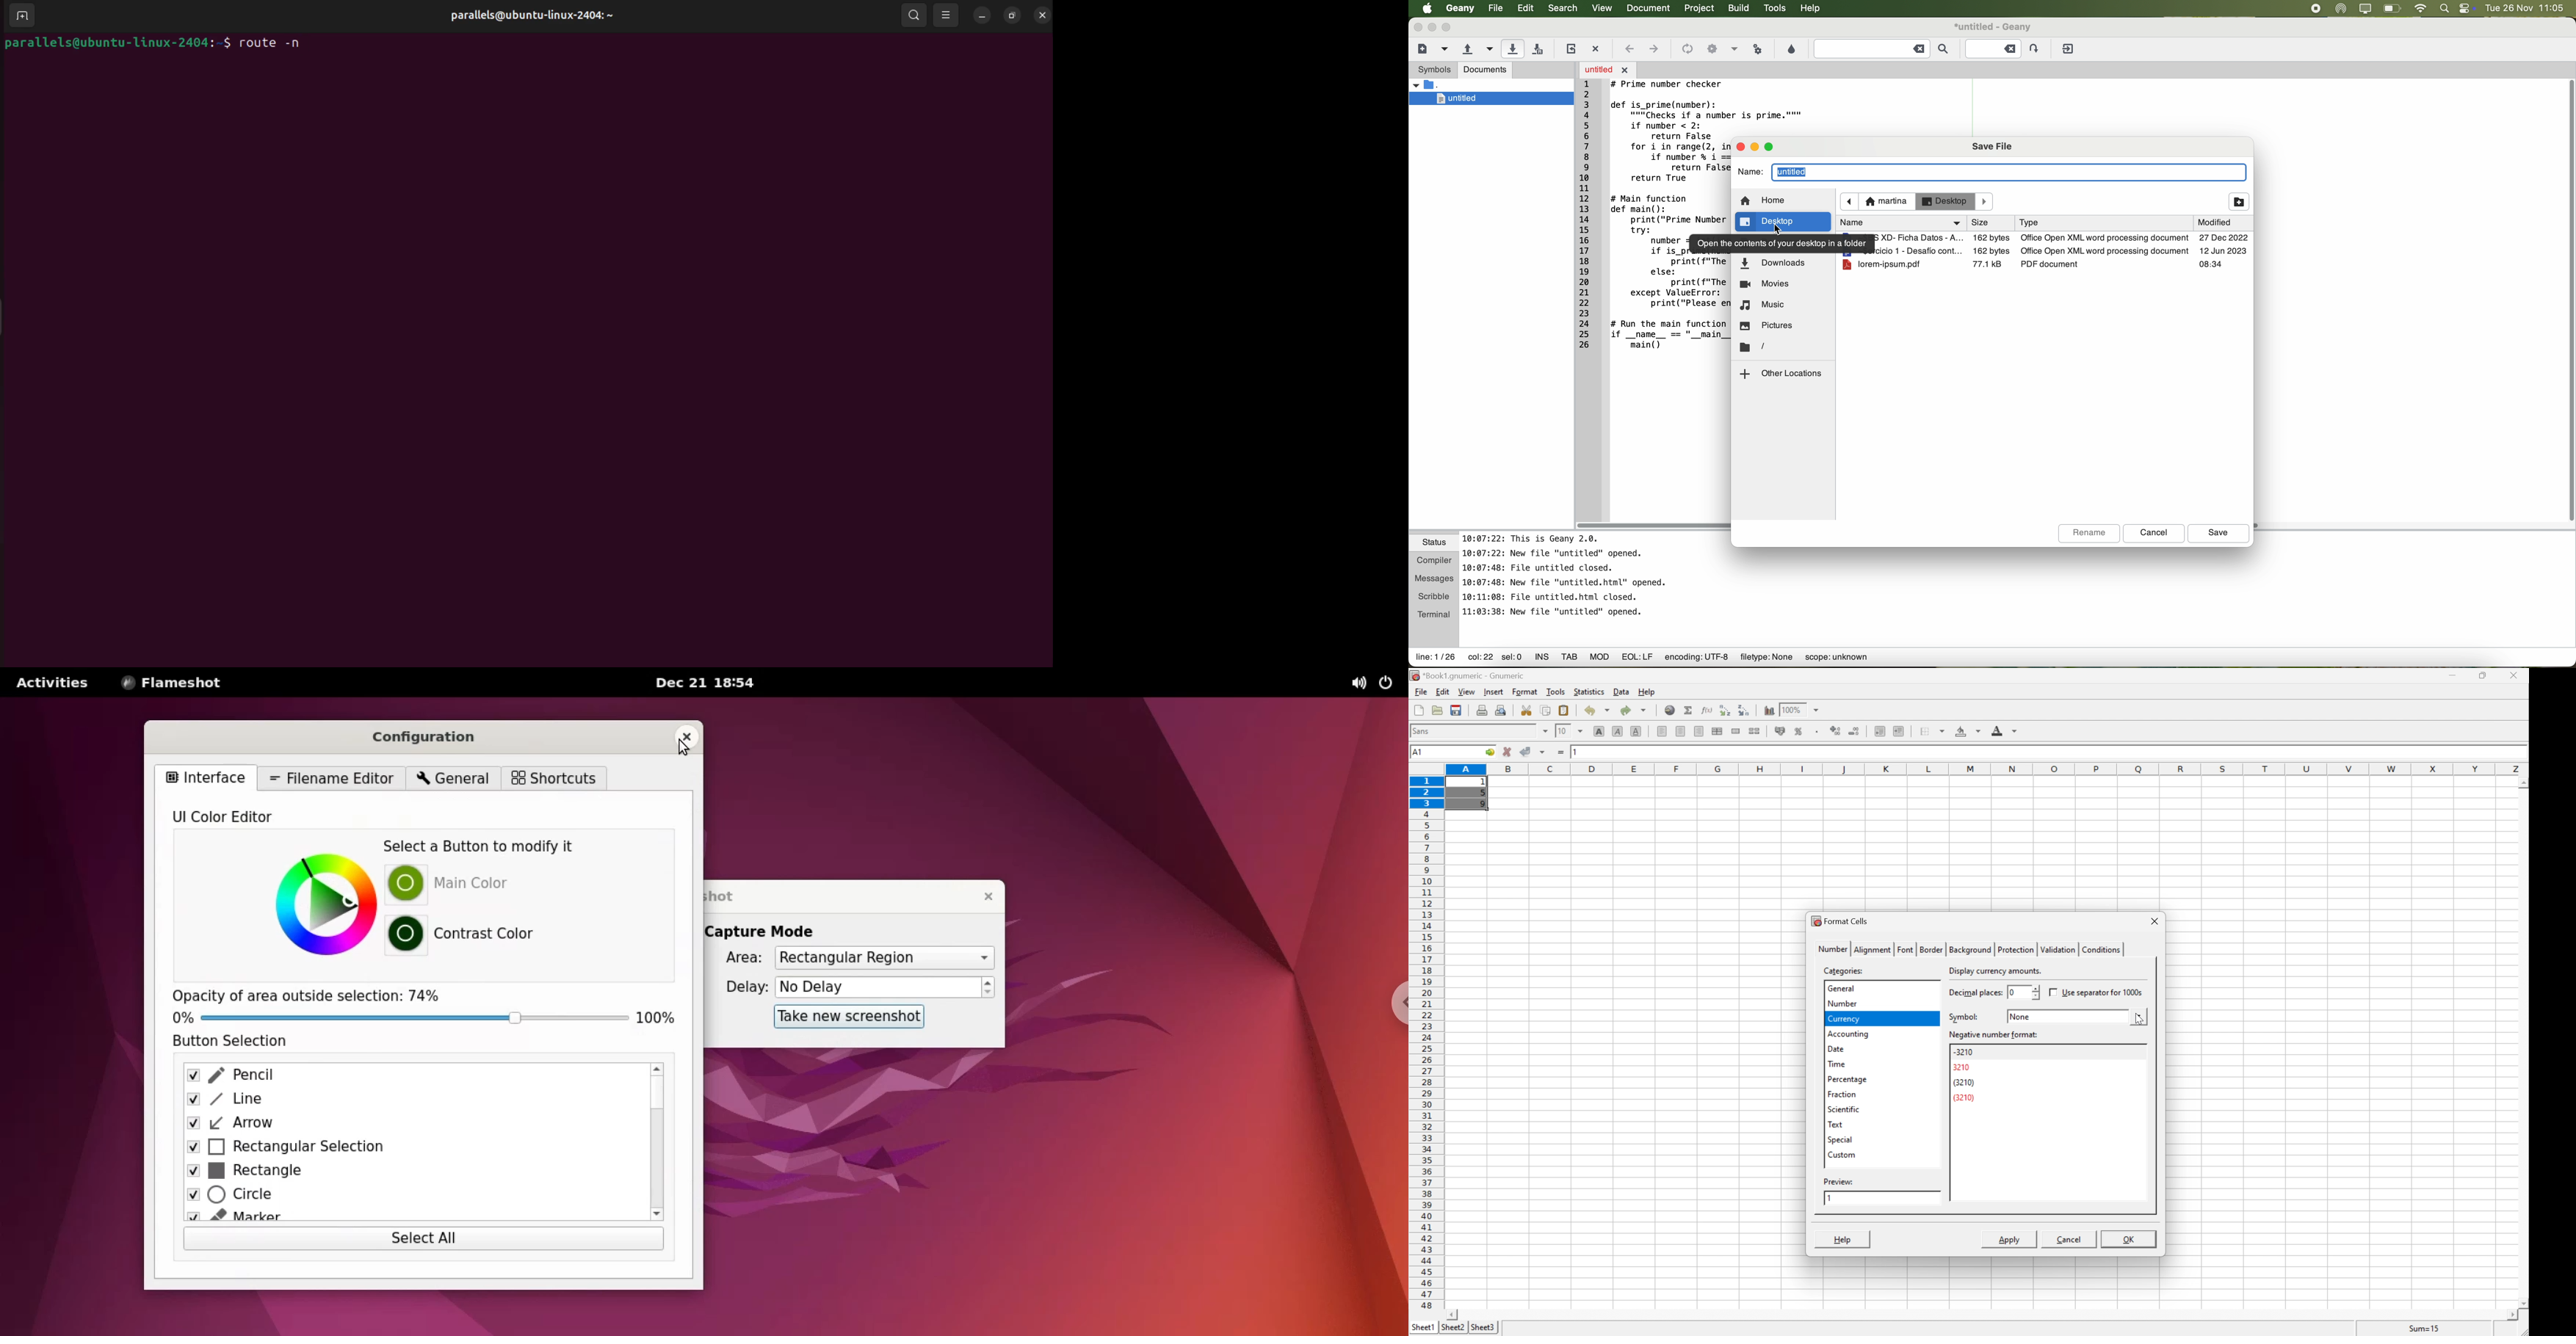 This screenshot has width=2576, height=1344. Describe the element at coordinates (1507, 752) in the screenshot. I see `cancel changes` at that location.